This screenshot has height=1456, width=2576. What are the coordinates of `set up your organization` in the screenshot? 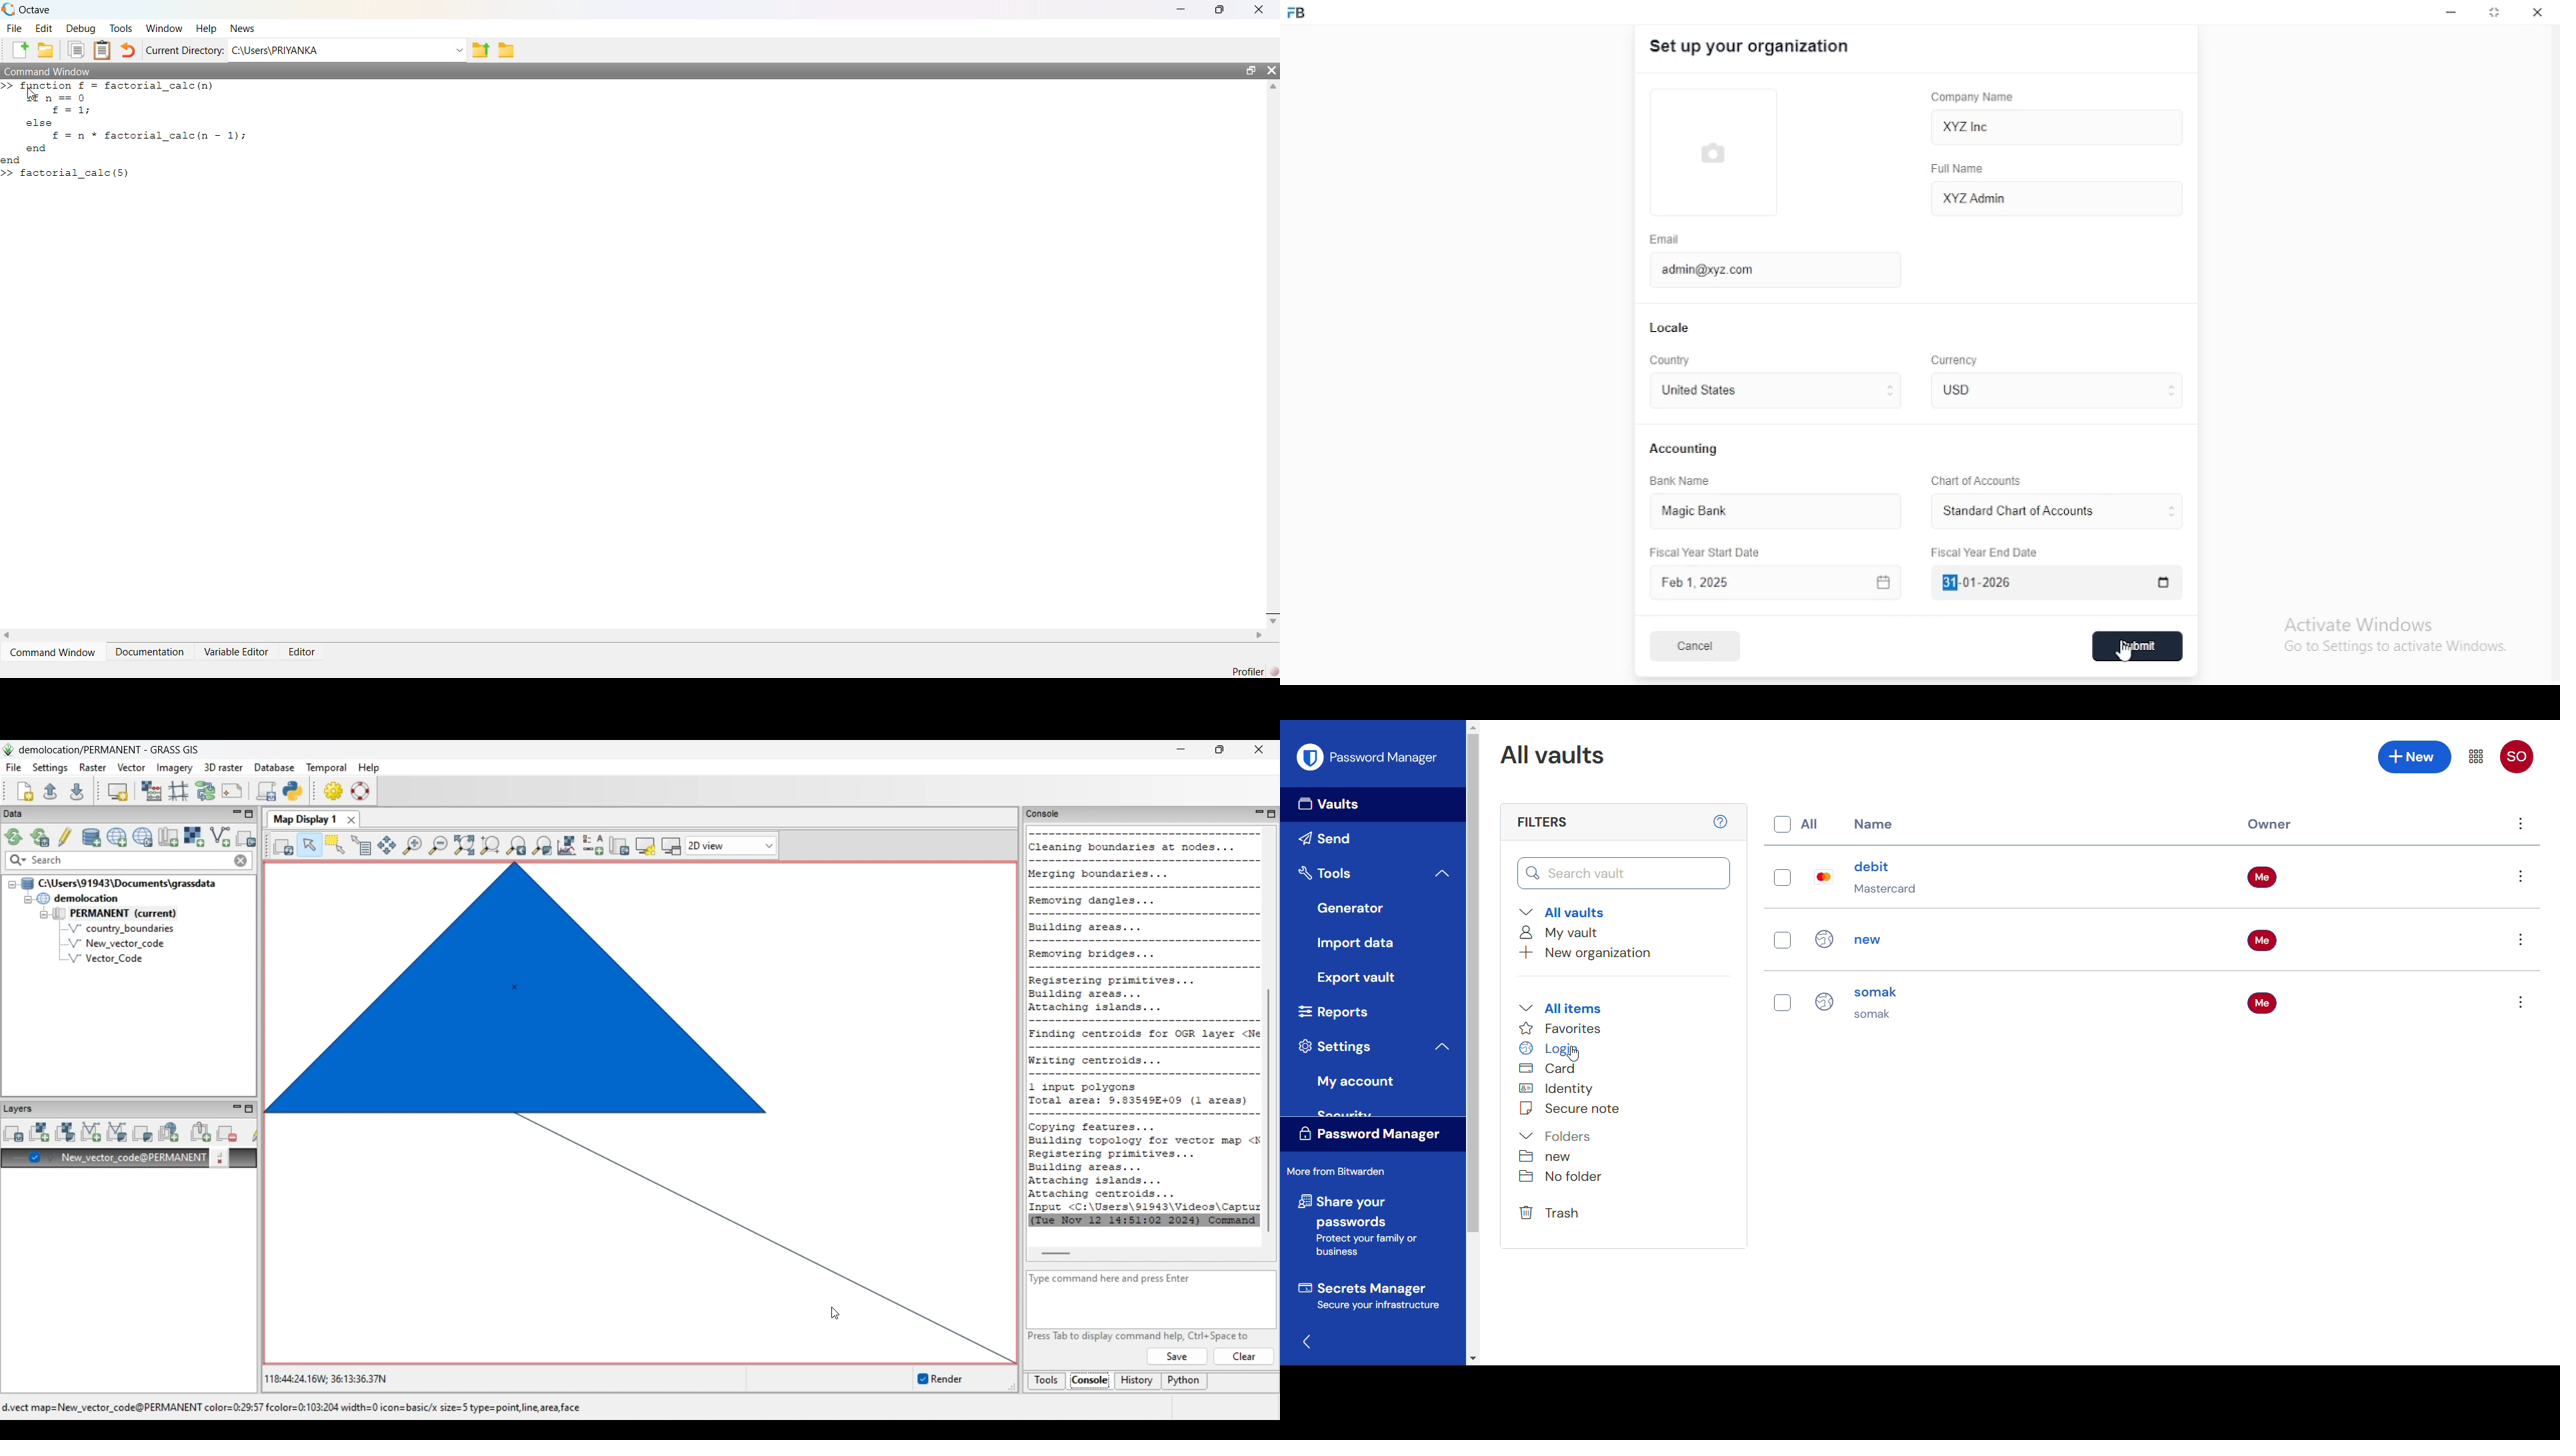 It's located at (1751, 47).